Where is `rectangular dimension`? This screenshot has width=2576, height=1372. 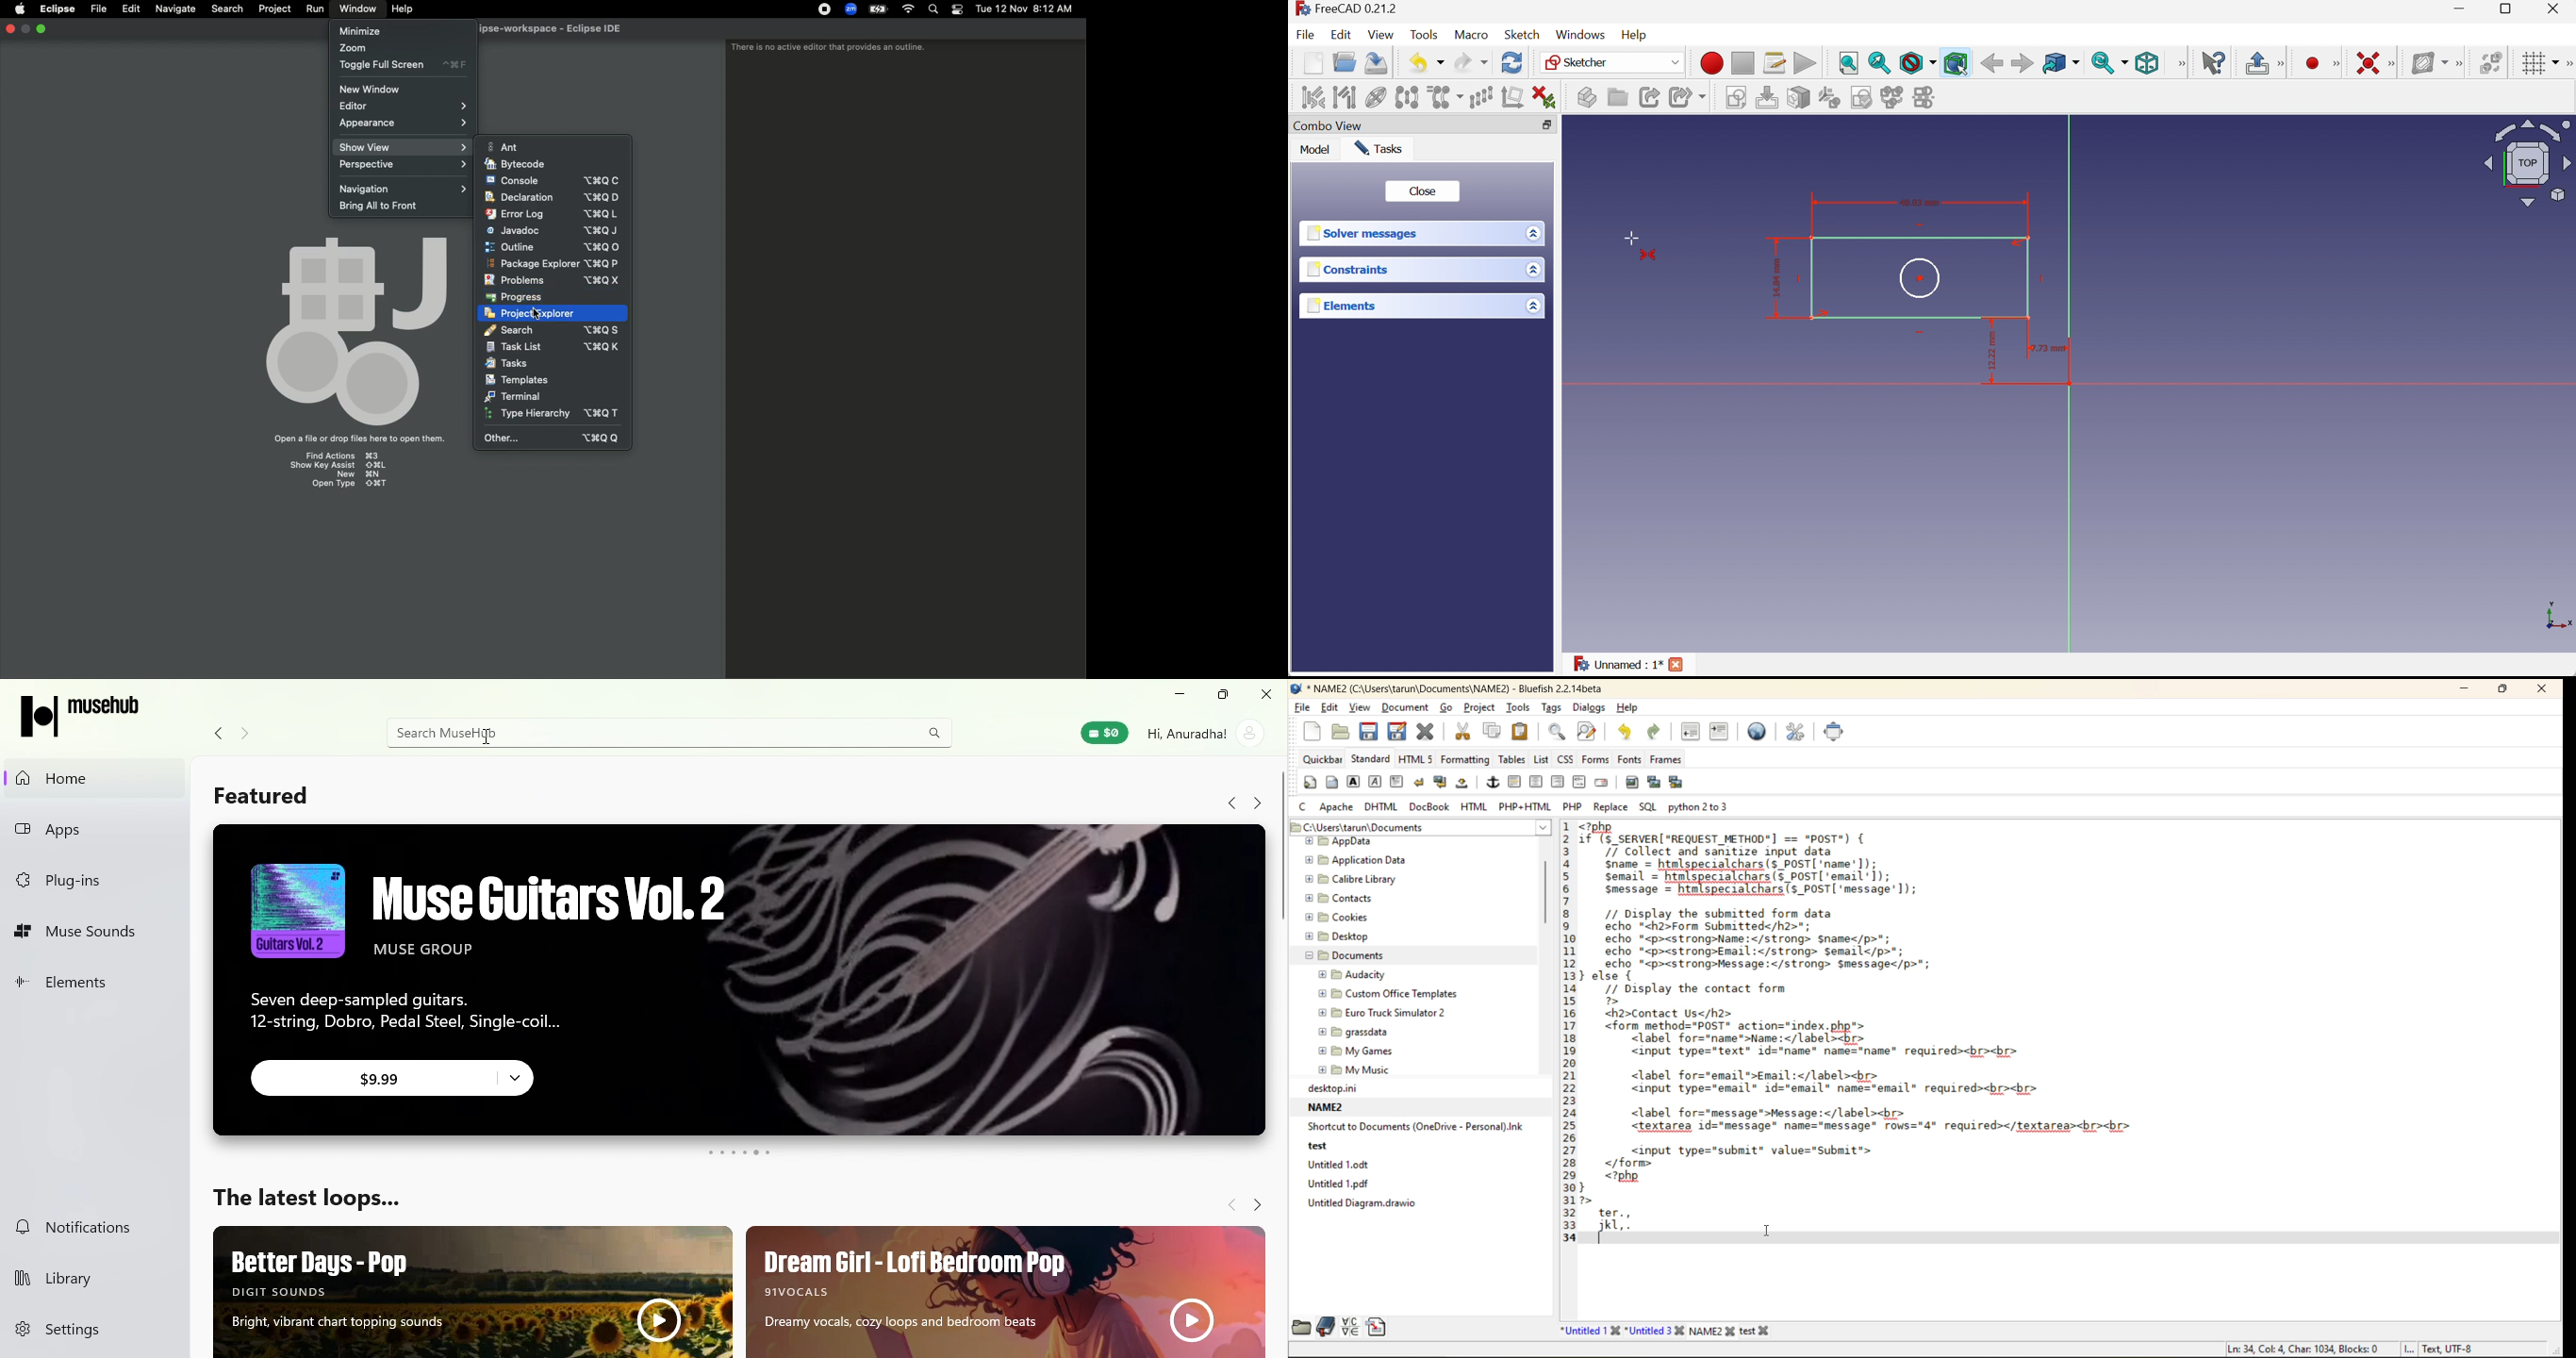 rectangular dimension is located at coordinates (2035, 358).